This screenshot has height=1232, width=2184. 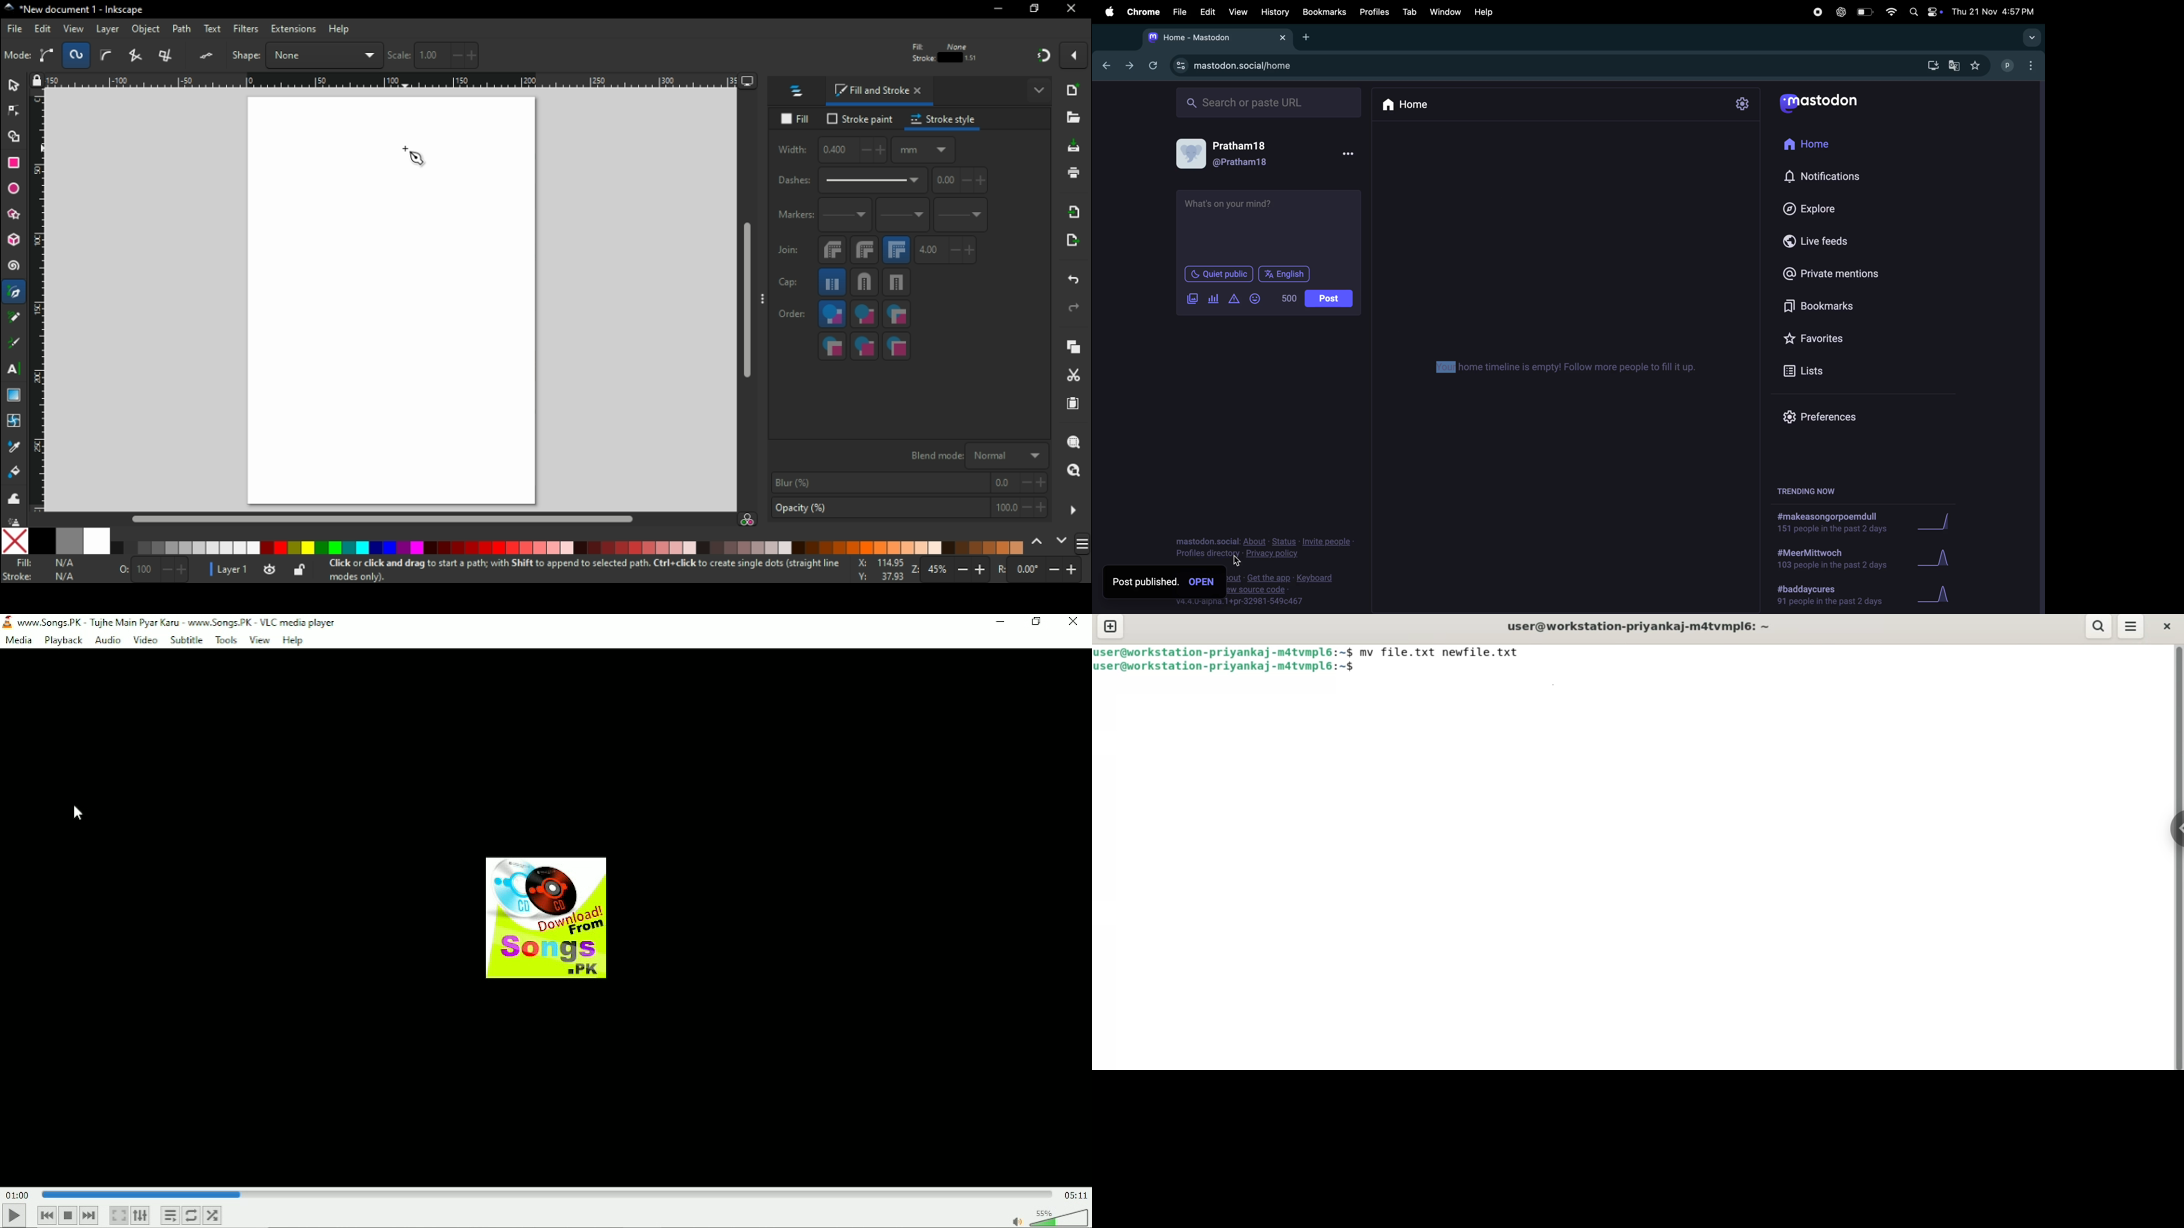 What do you see at coordinates (382, 518) in the screenshot?
I see `scroll bar` at bounding box center [382, 518].